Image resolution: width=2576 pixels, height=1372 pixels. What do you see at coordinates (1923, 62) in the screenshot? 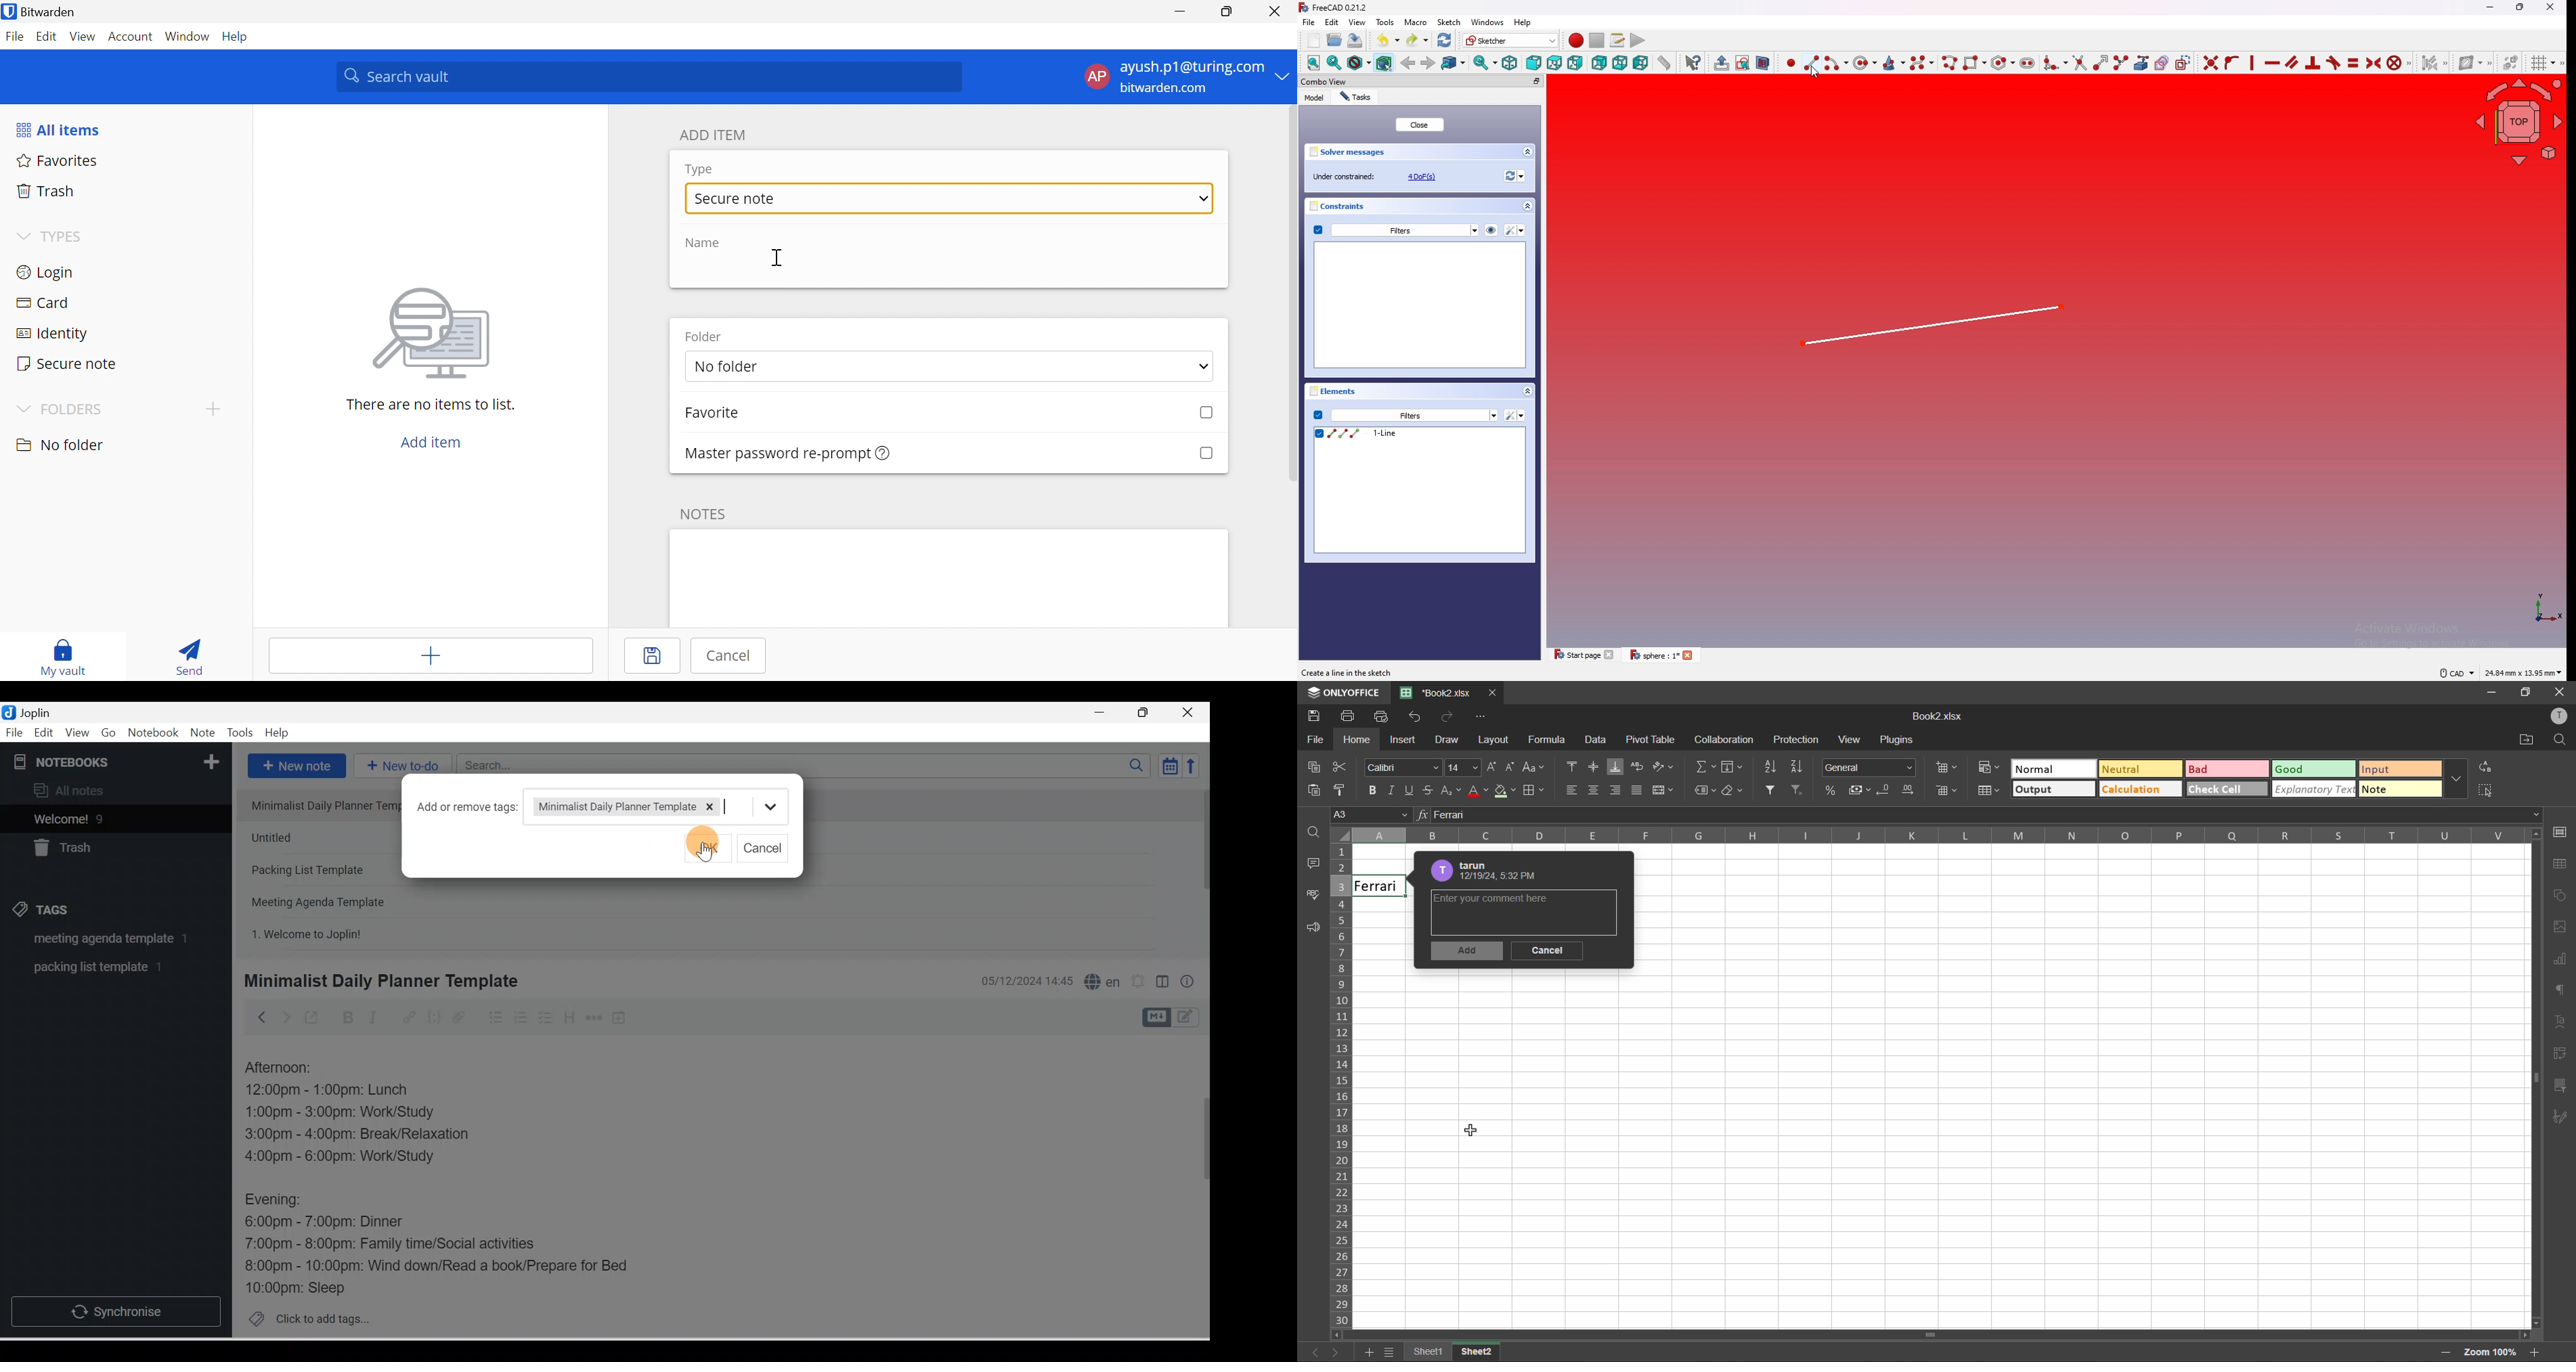
I see `Create B-spline` at bounding box center [1923, 62].